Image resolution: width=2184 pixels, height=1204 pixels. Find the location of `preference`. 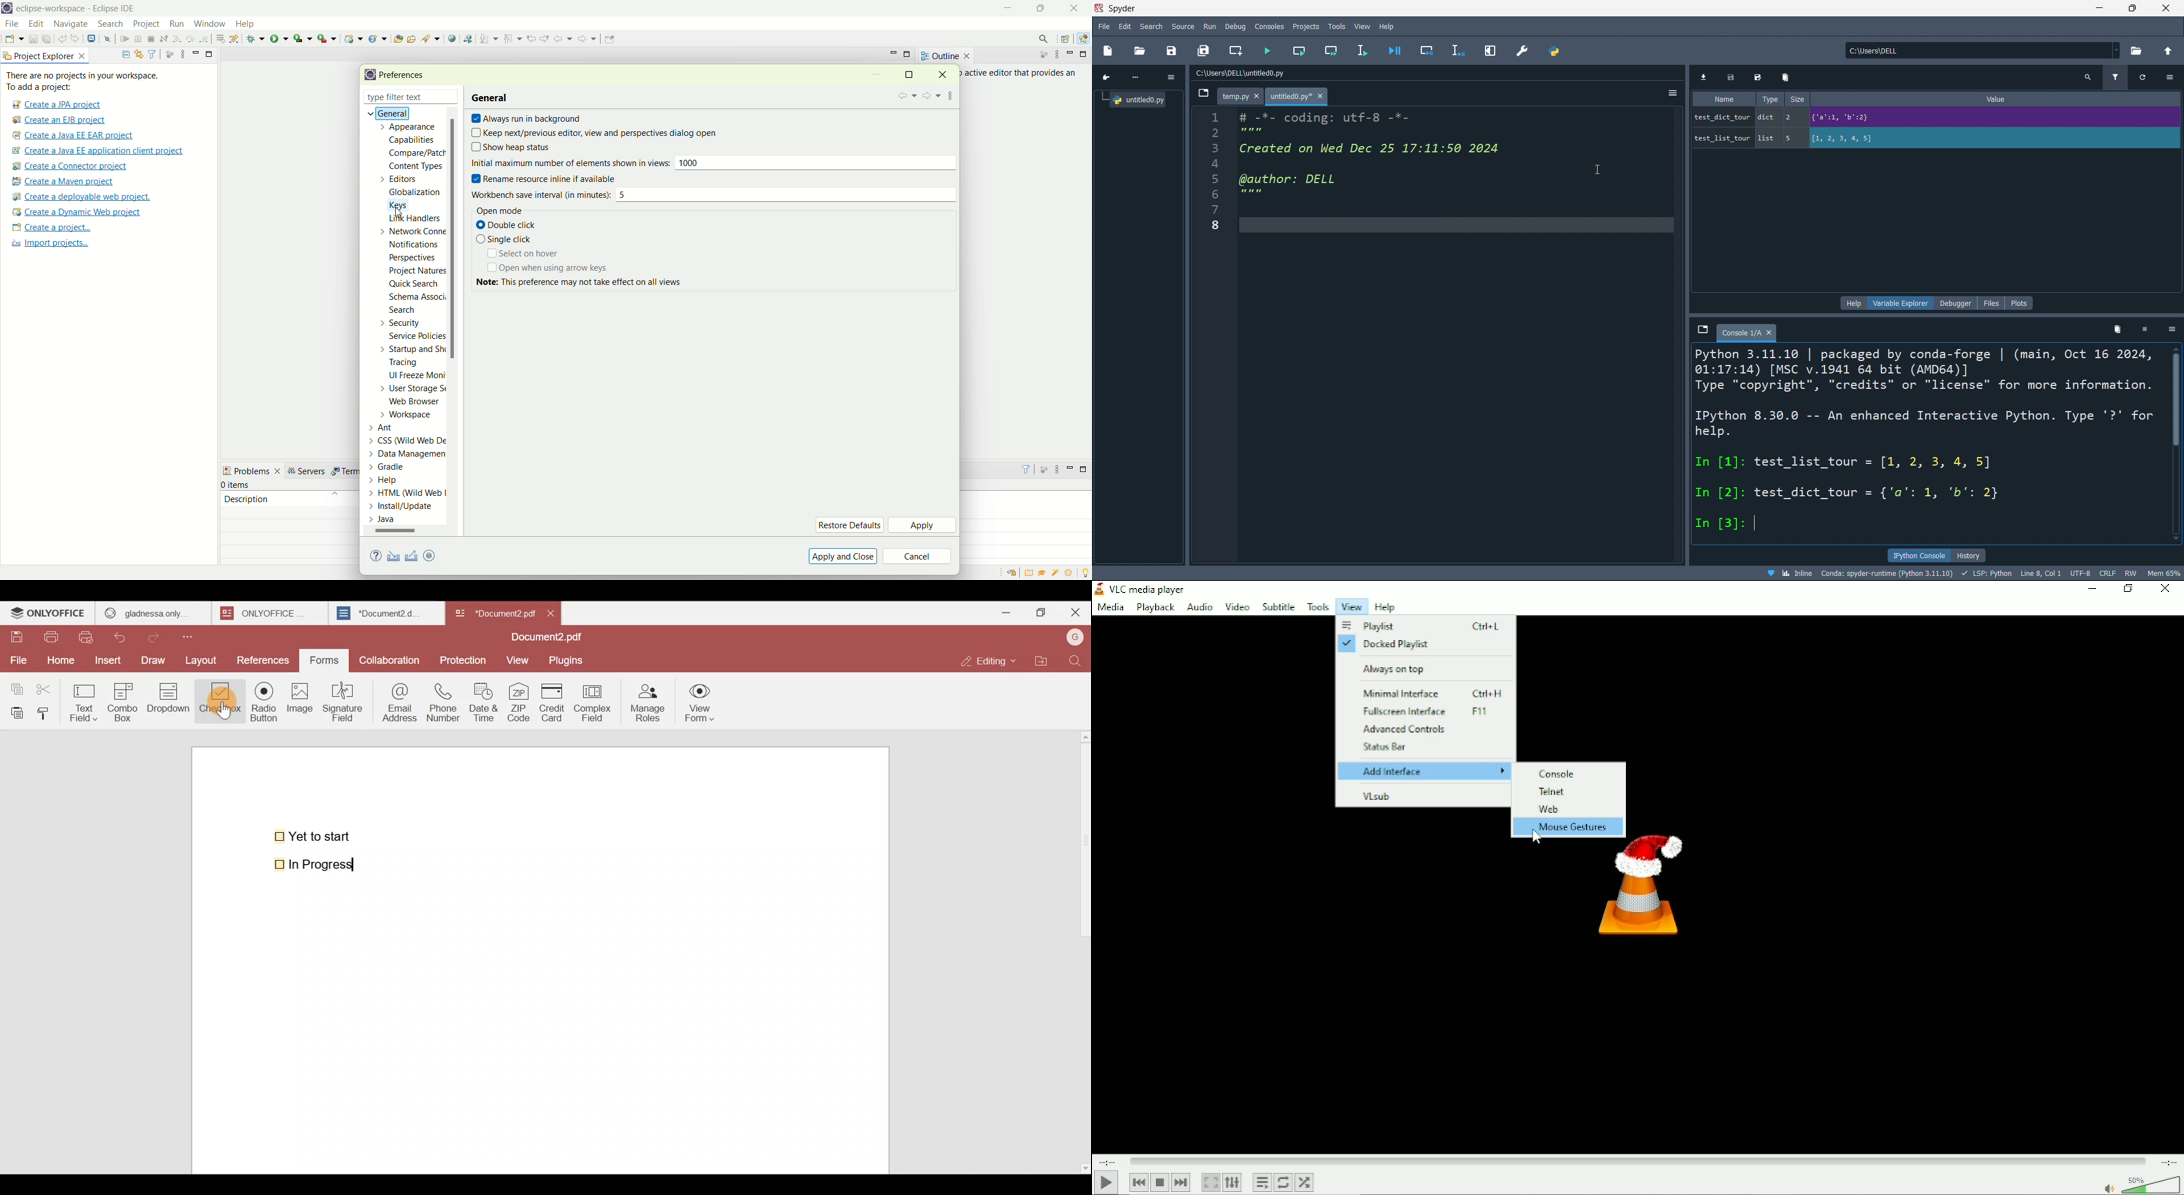

preference is located at coordinates (1521, 52).